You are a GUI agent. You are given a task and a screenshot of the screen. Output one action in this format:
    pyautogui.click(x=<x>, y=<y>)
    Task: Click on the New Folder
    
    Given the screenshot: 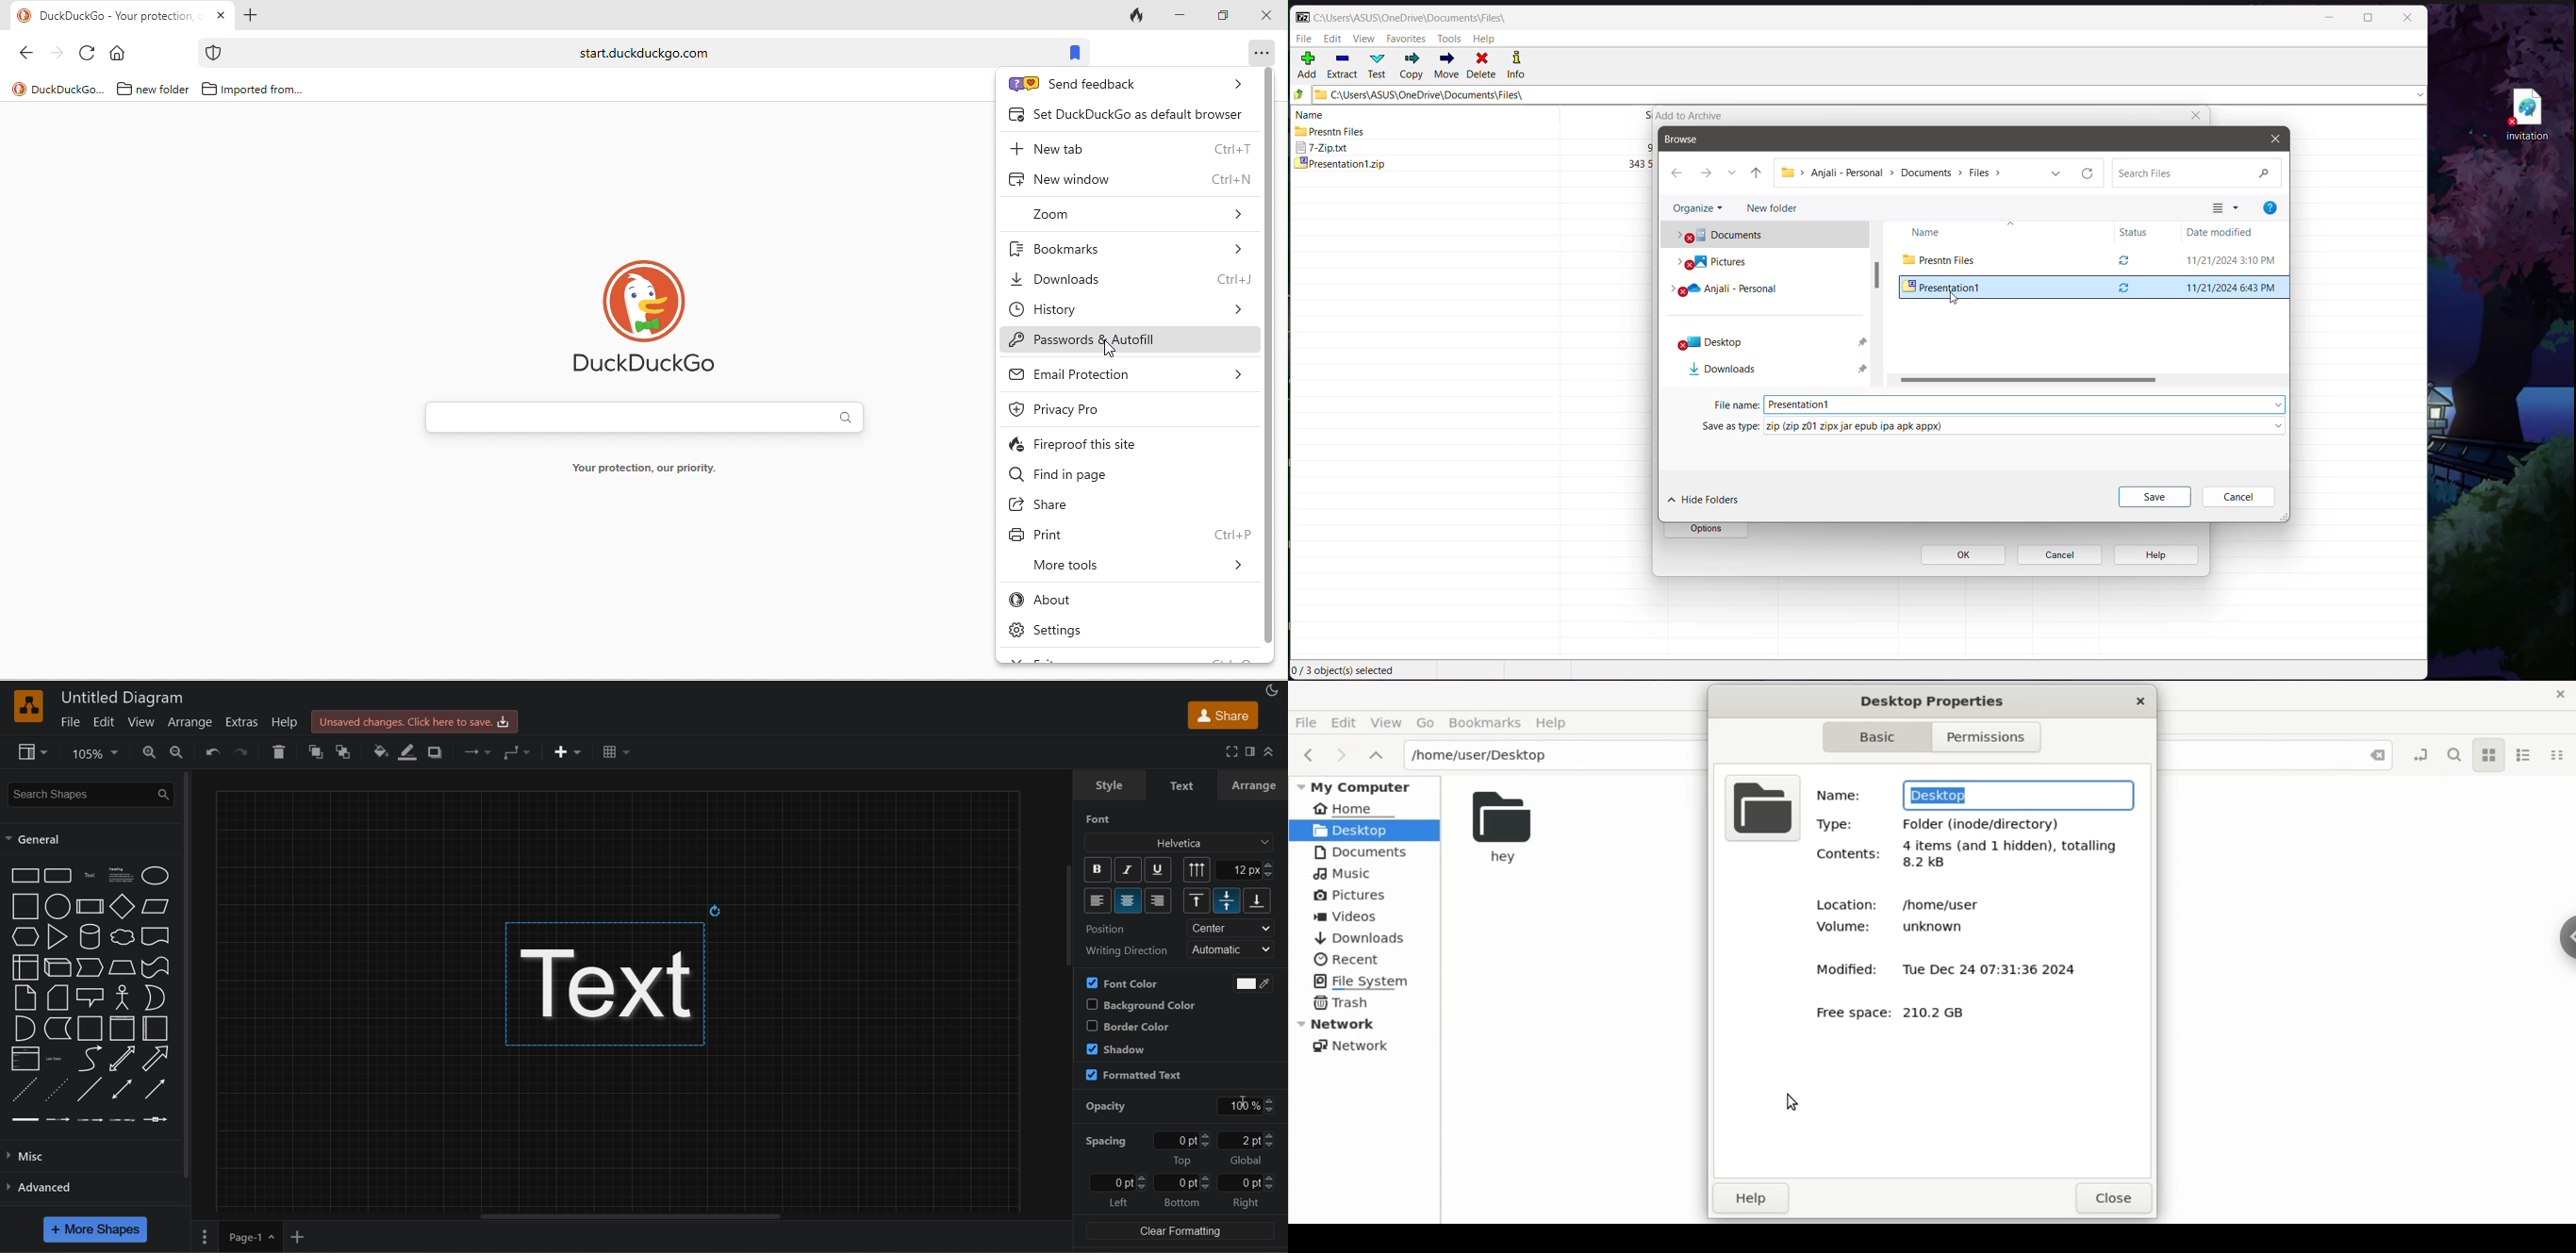 What is the action you would take?
    pyautogui.click(x=1775, y=208)
    